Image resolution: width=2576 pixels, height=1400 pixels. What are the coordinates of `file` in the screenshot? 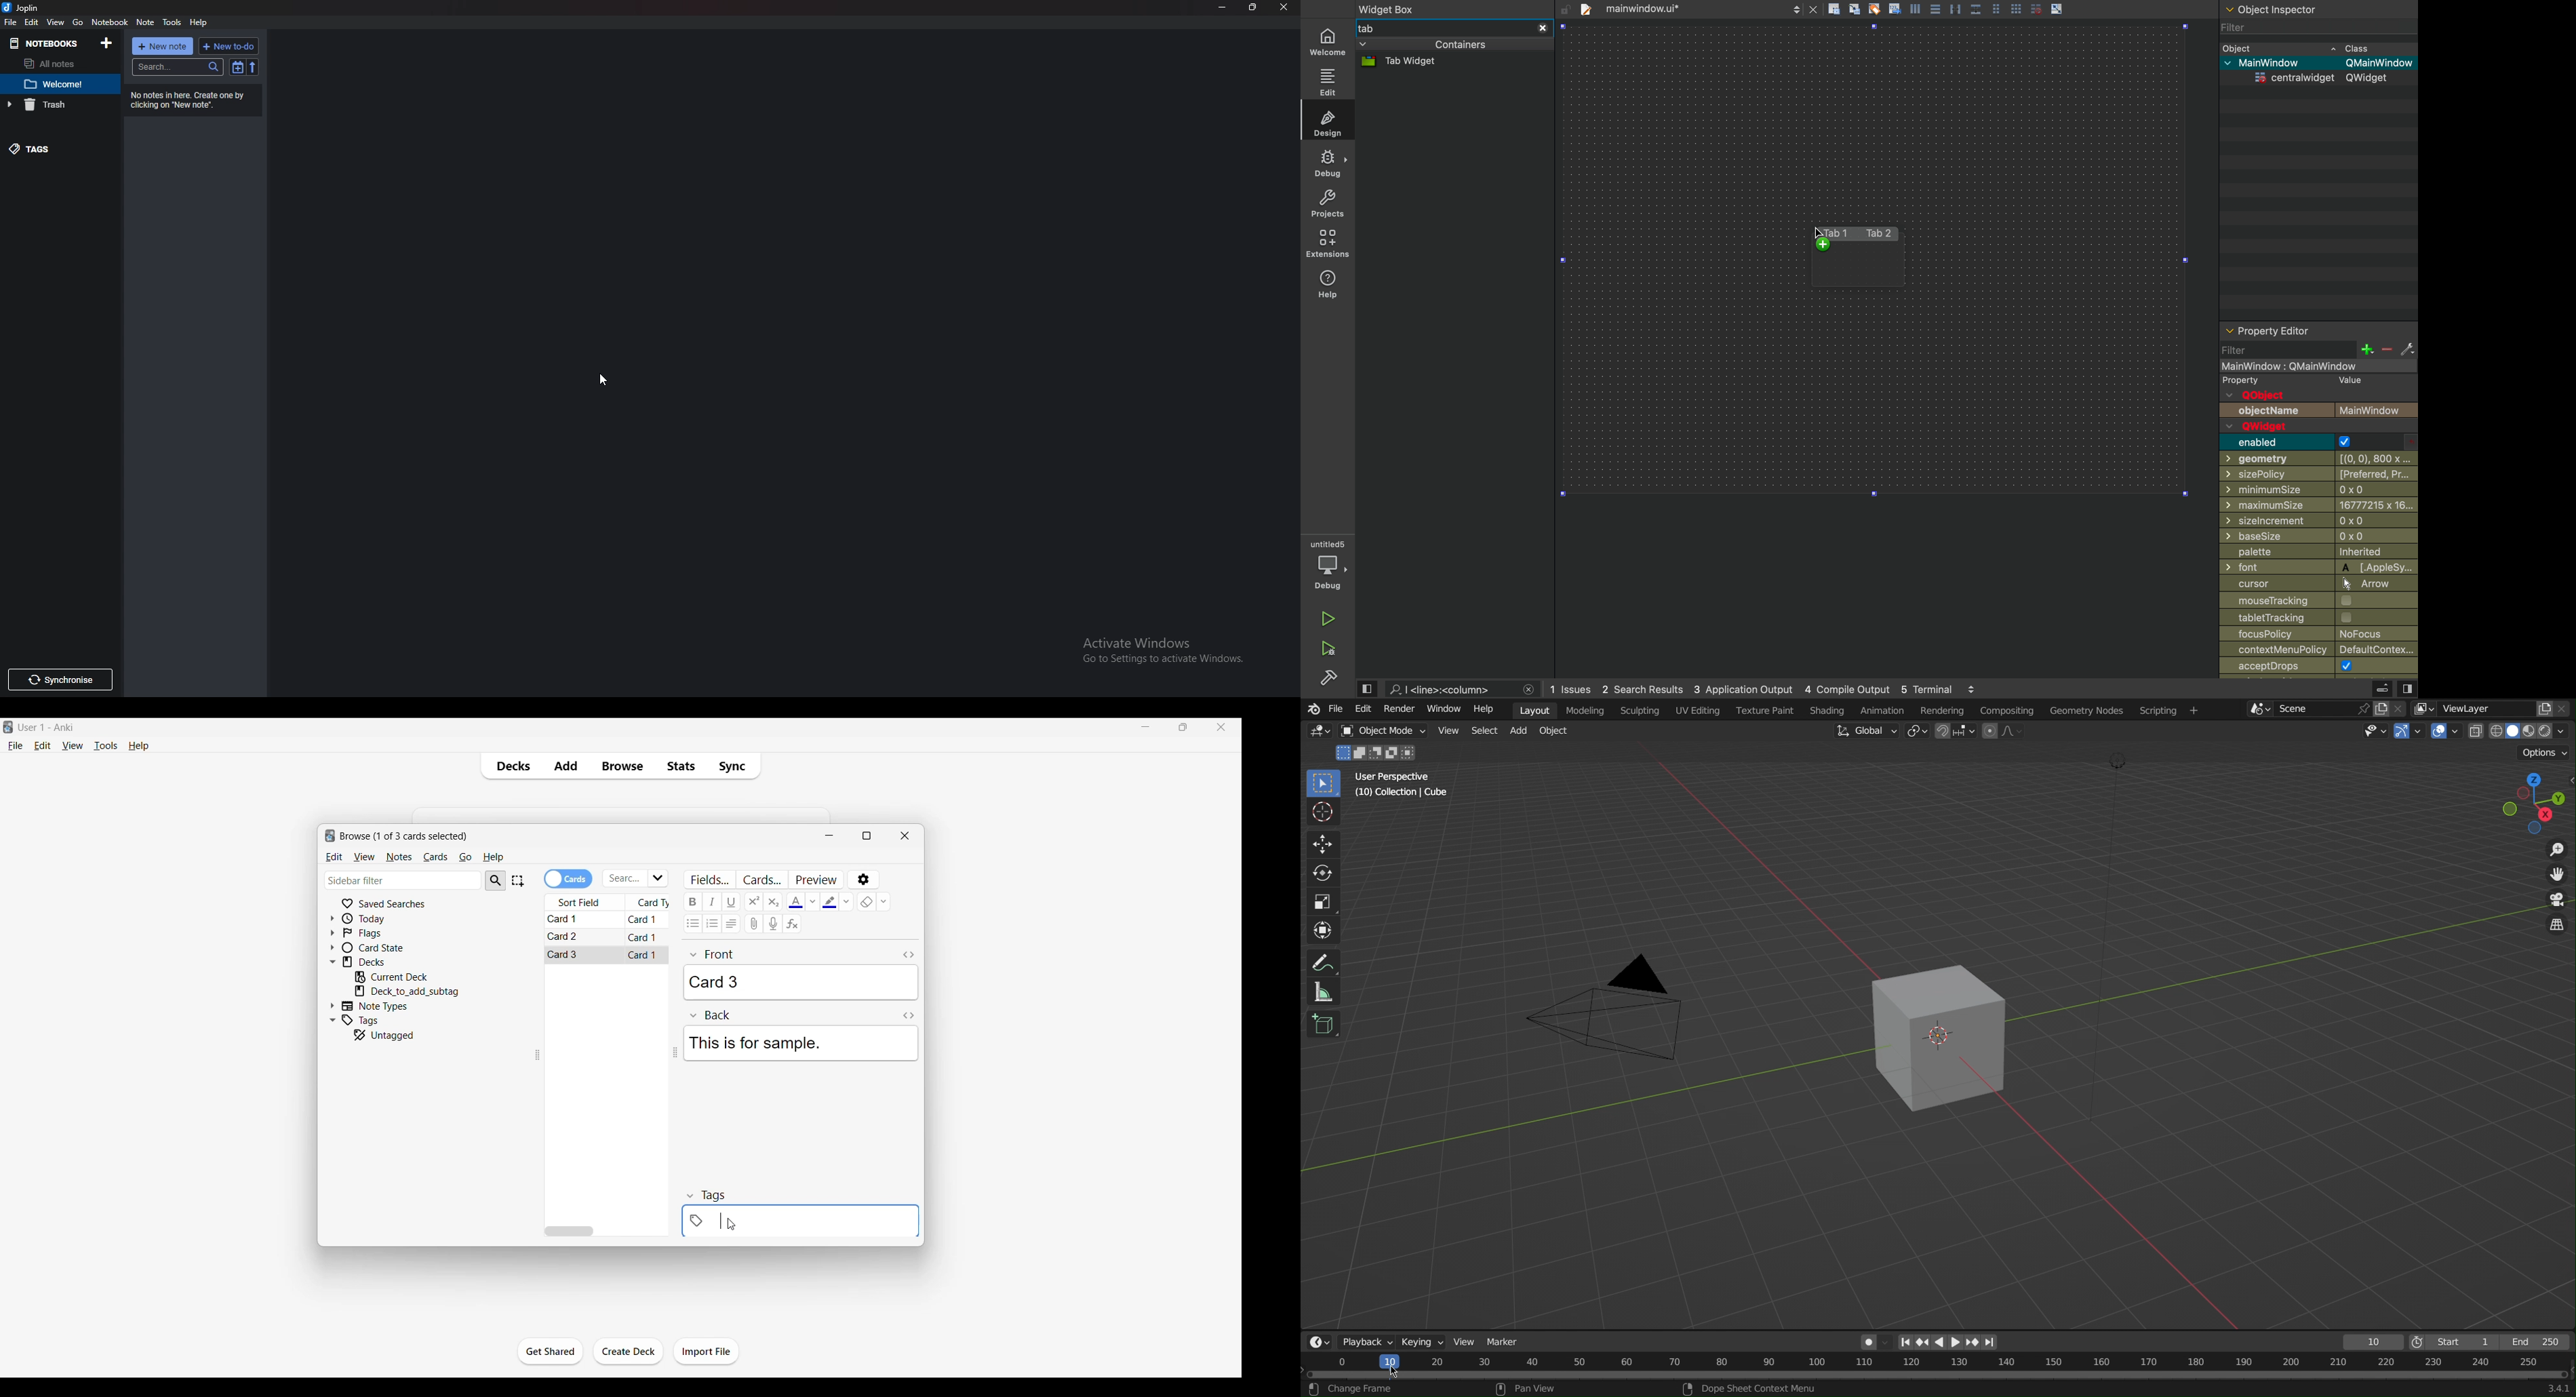 It's located at (13, 20).